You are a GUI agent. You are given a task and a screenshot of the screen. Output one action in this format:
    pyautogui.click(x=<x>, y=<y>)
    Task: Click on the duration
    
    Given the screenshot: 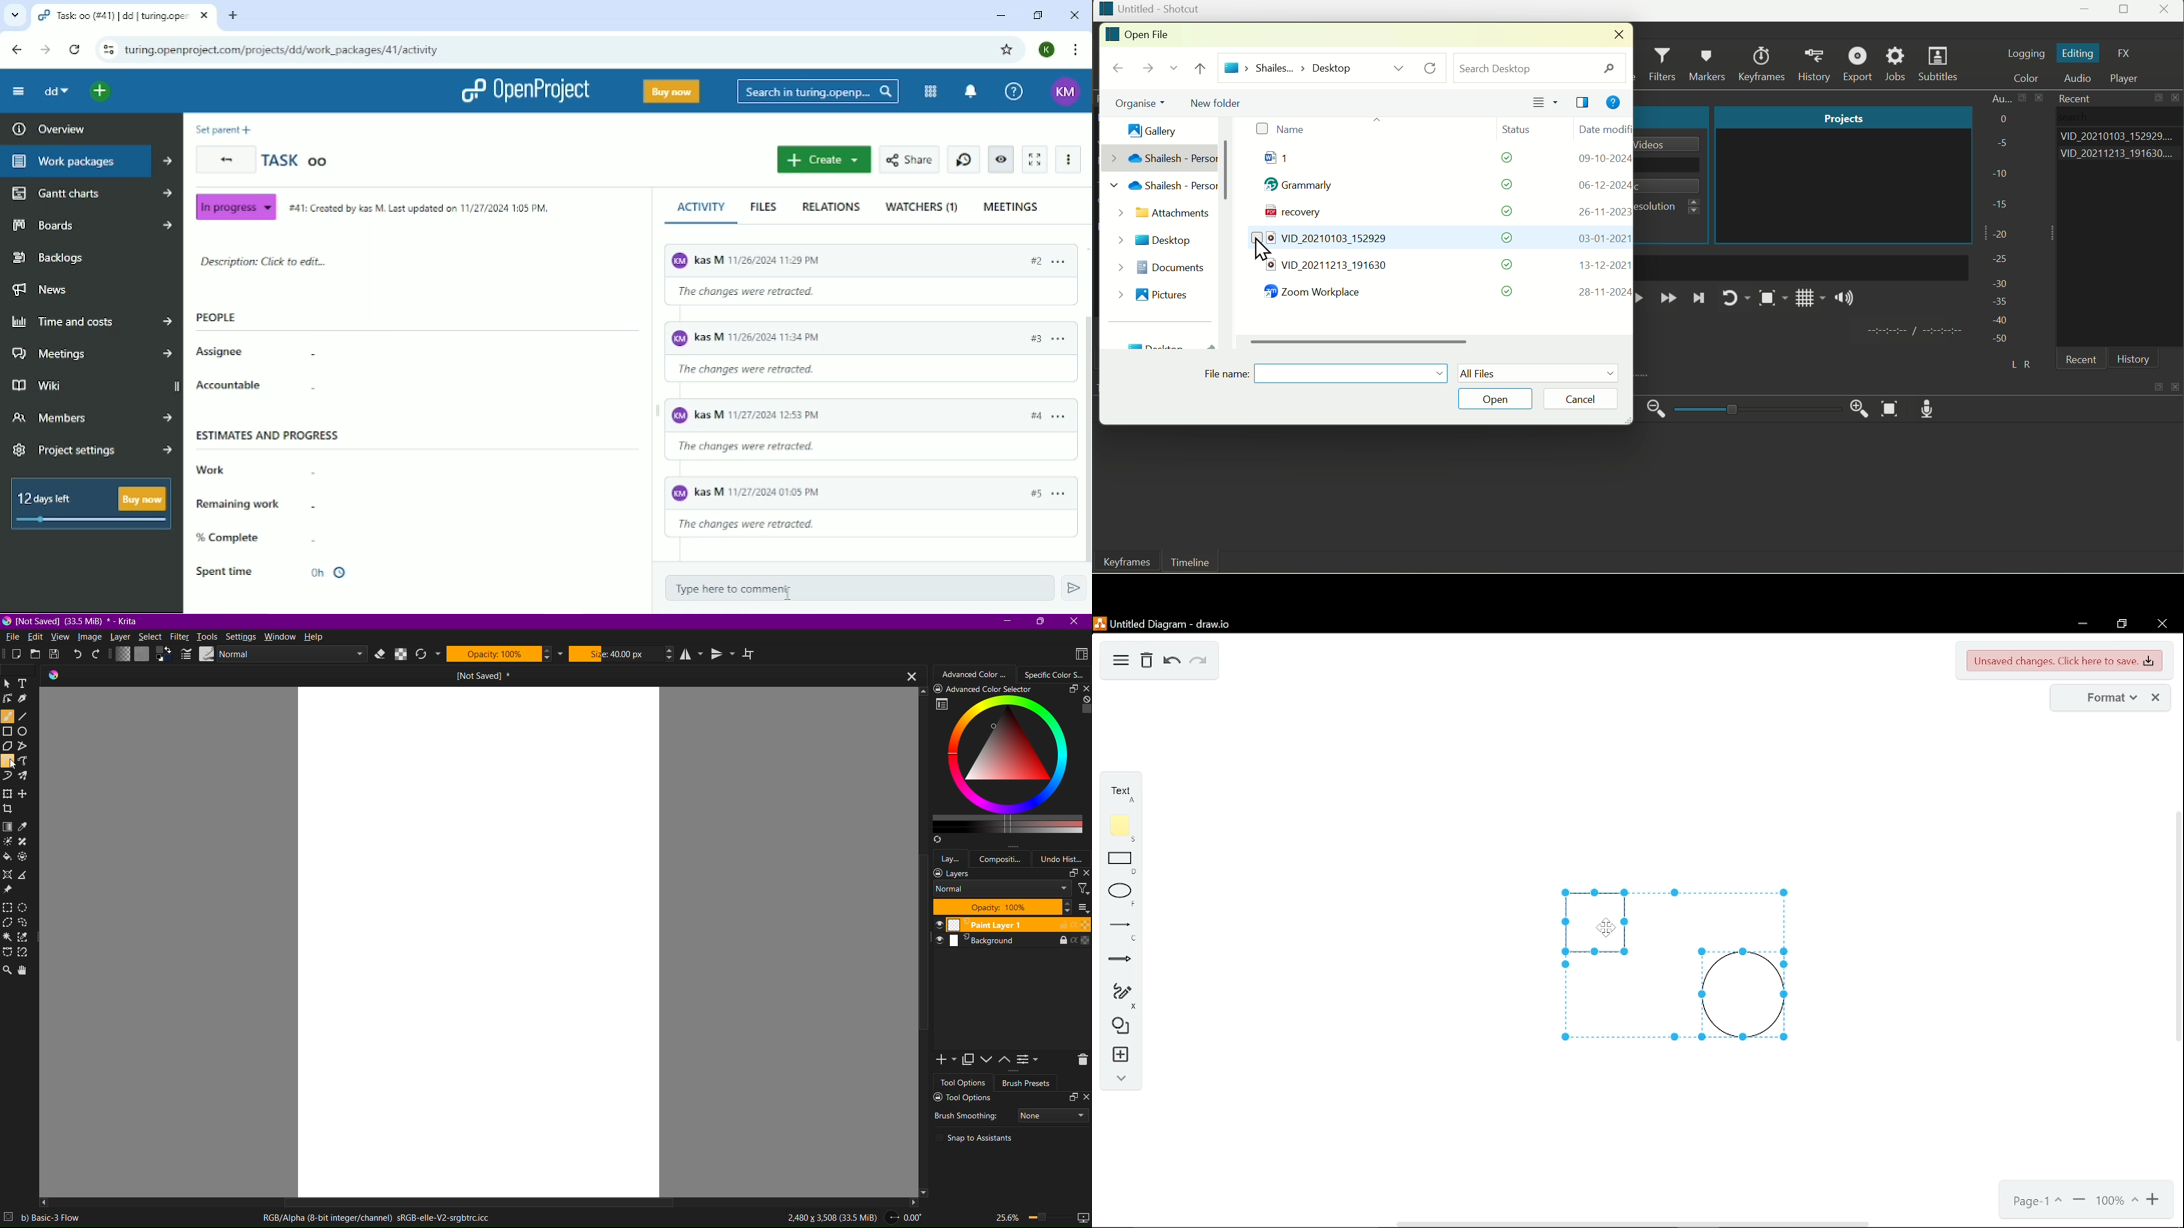 What is the action you would take?
    pyautogui.click(x=1912, y=332)
    